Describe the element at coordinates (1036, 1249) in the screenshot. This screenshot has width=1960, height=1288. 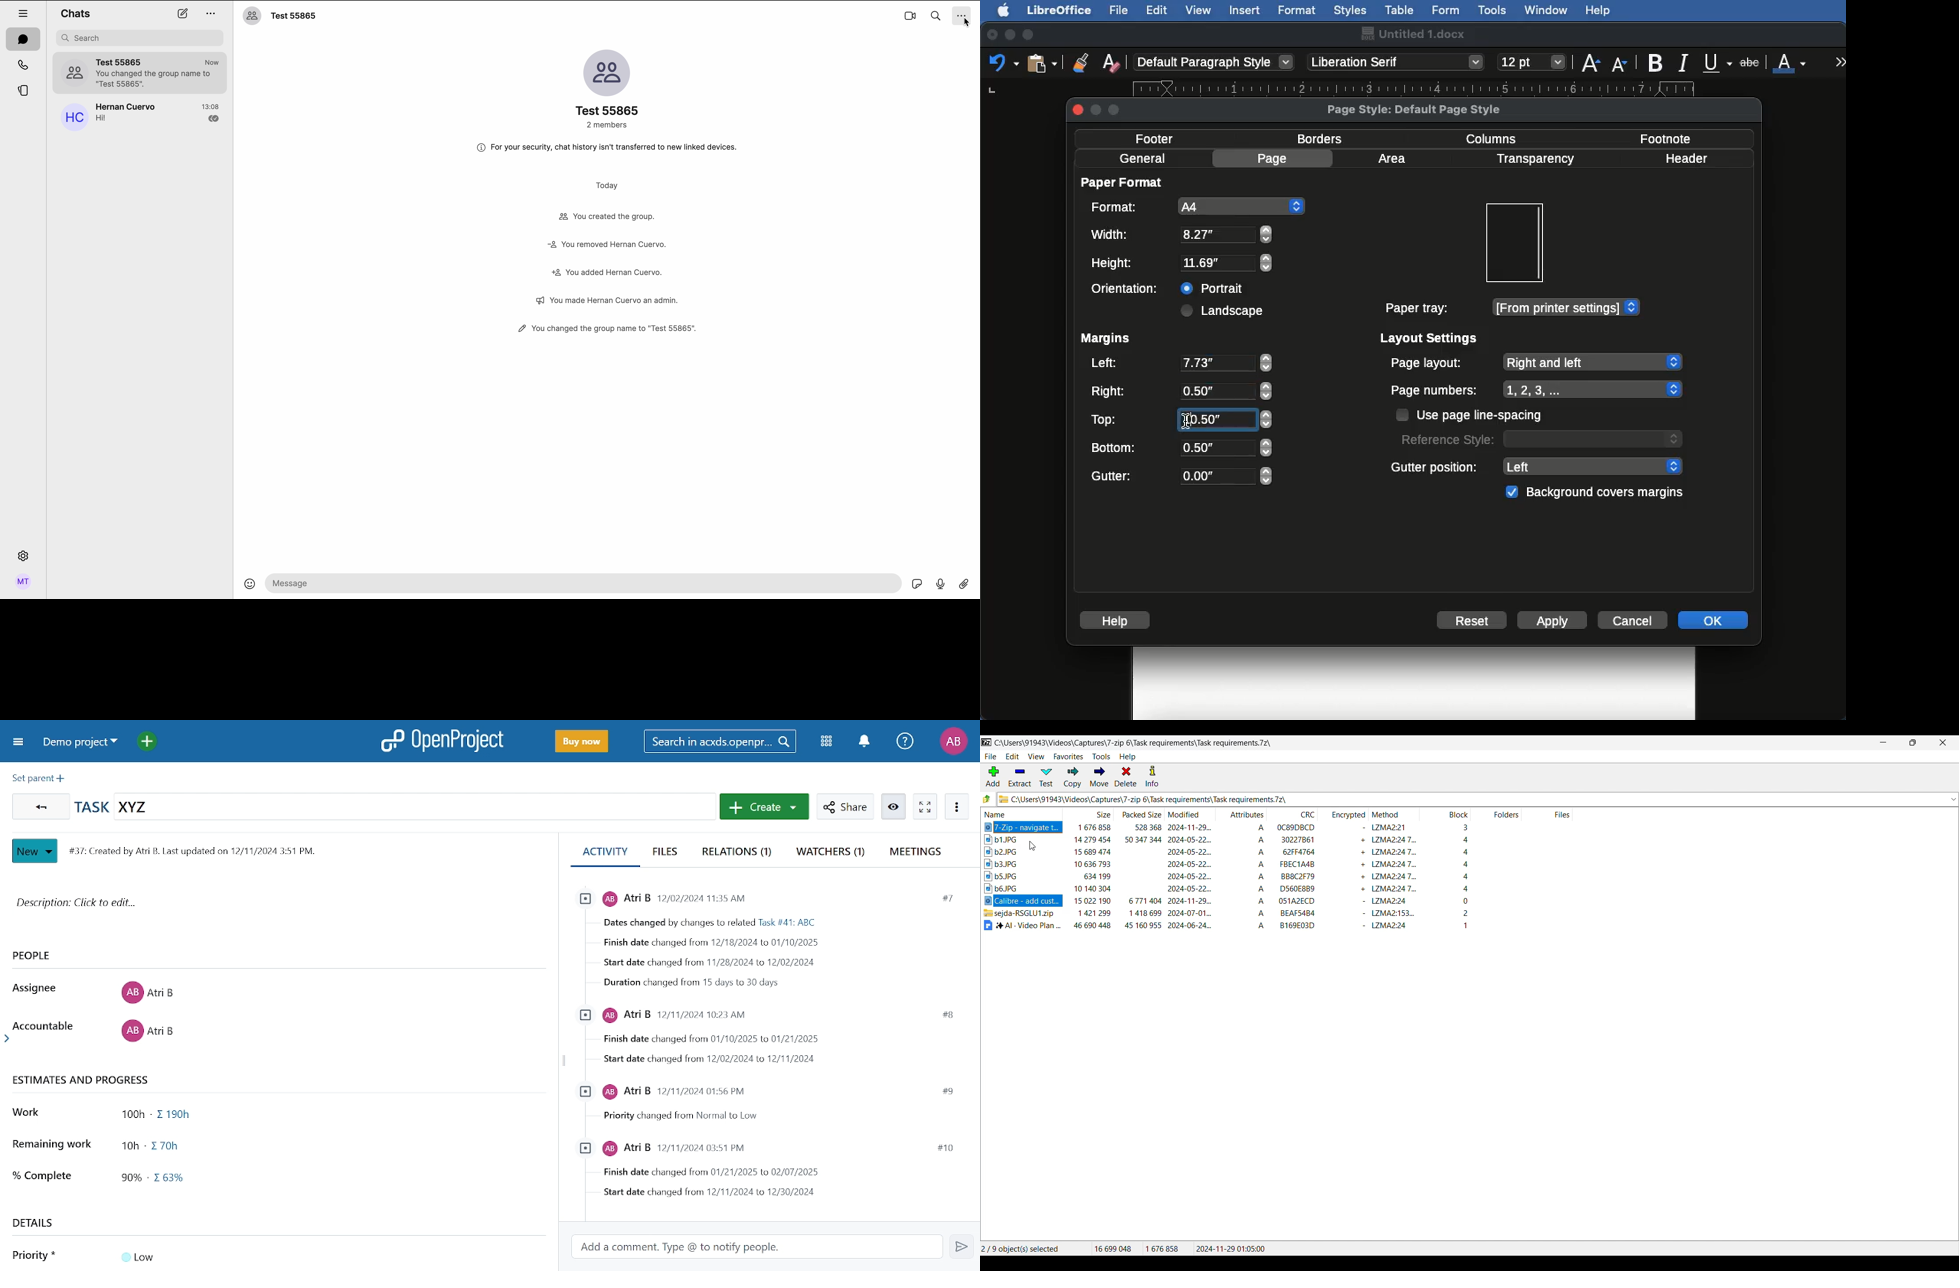
I see `Selected objects out of the total number of objects in the current folder changed` at that location.